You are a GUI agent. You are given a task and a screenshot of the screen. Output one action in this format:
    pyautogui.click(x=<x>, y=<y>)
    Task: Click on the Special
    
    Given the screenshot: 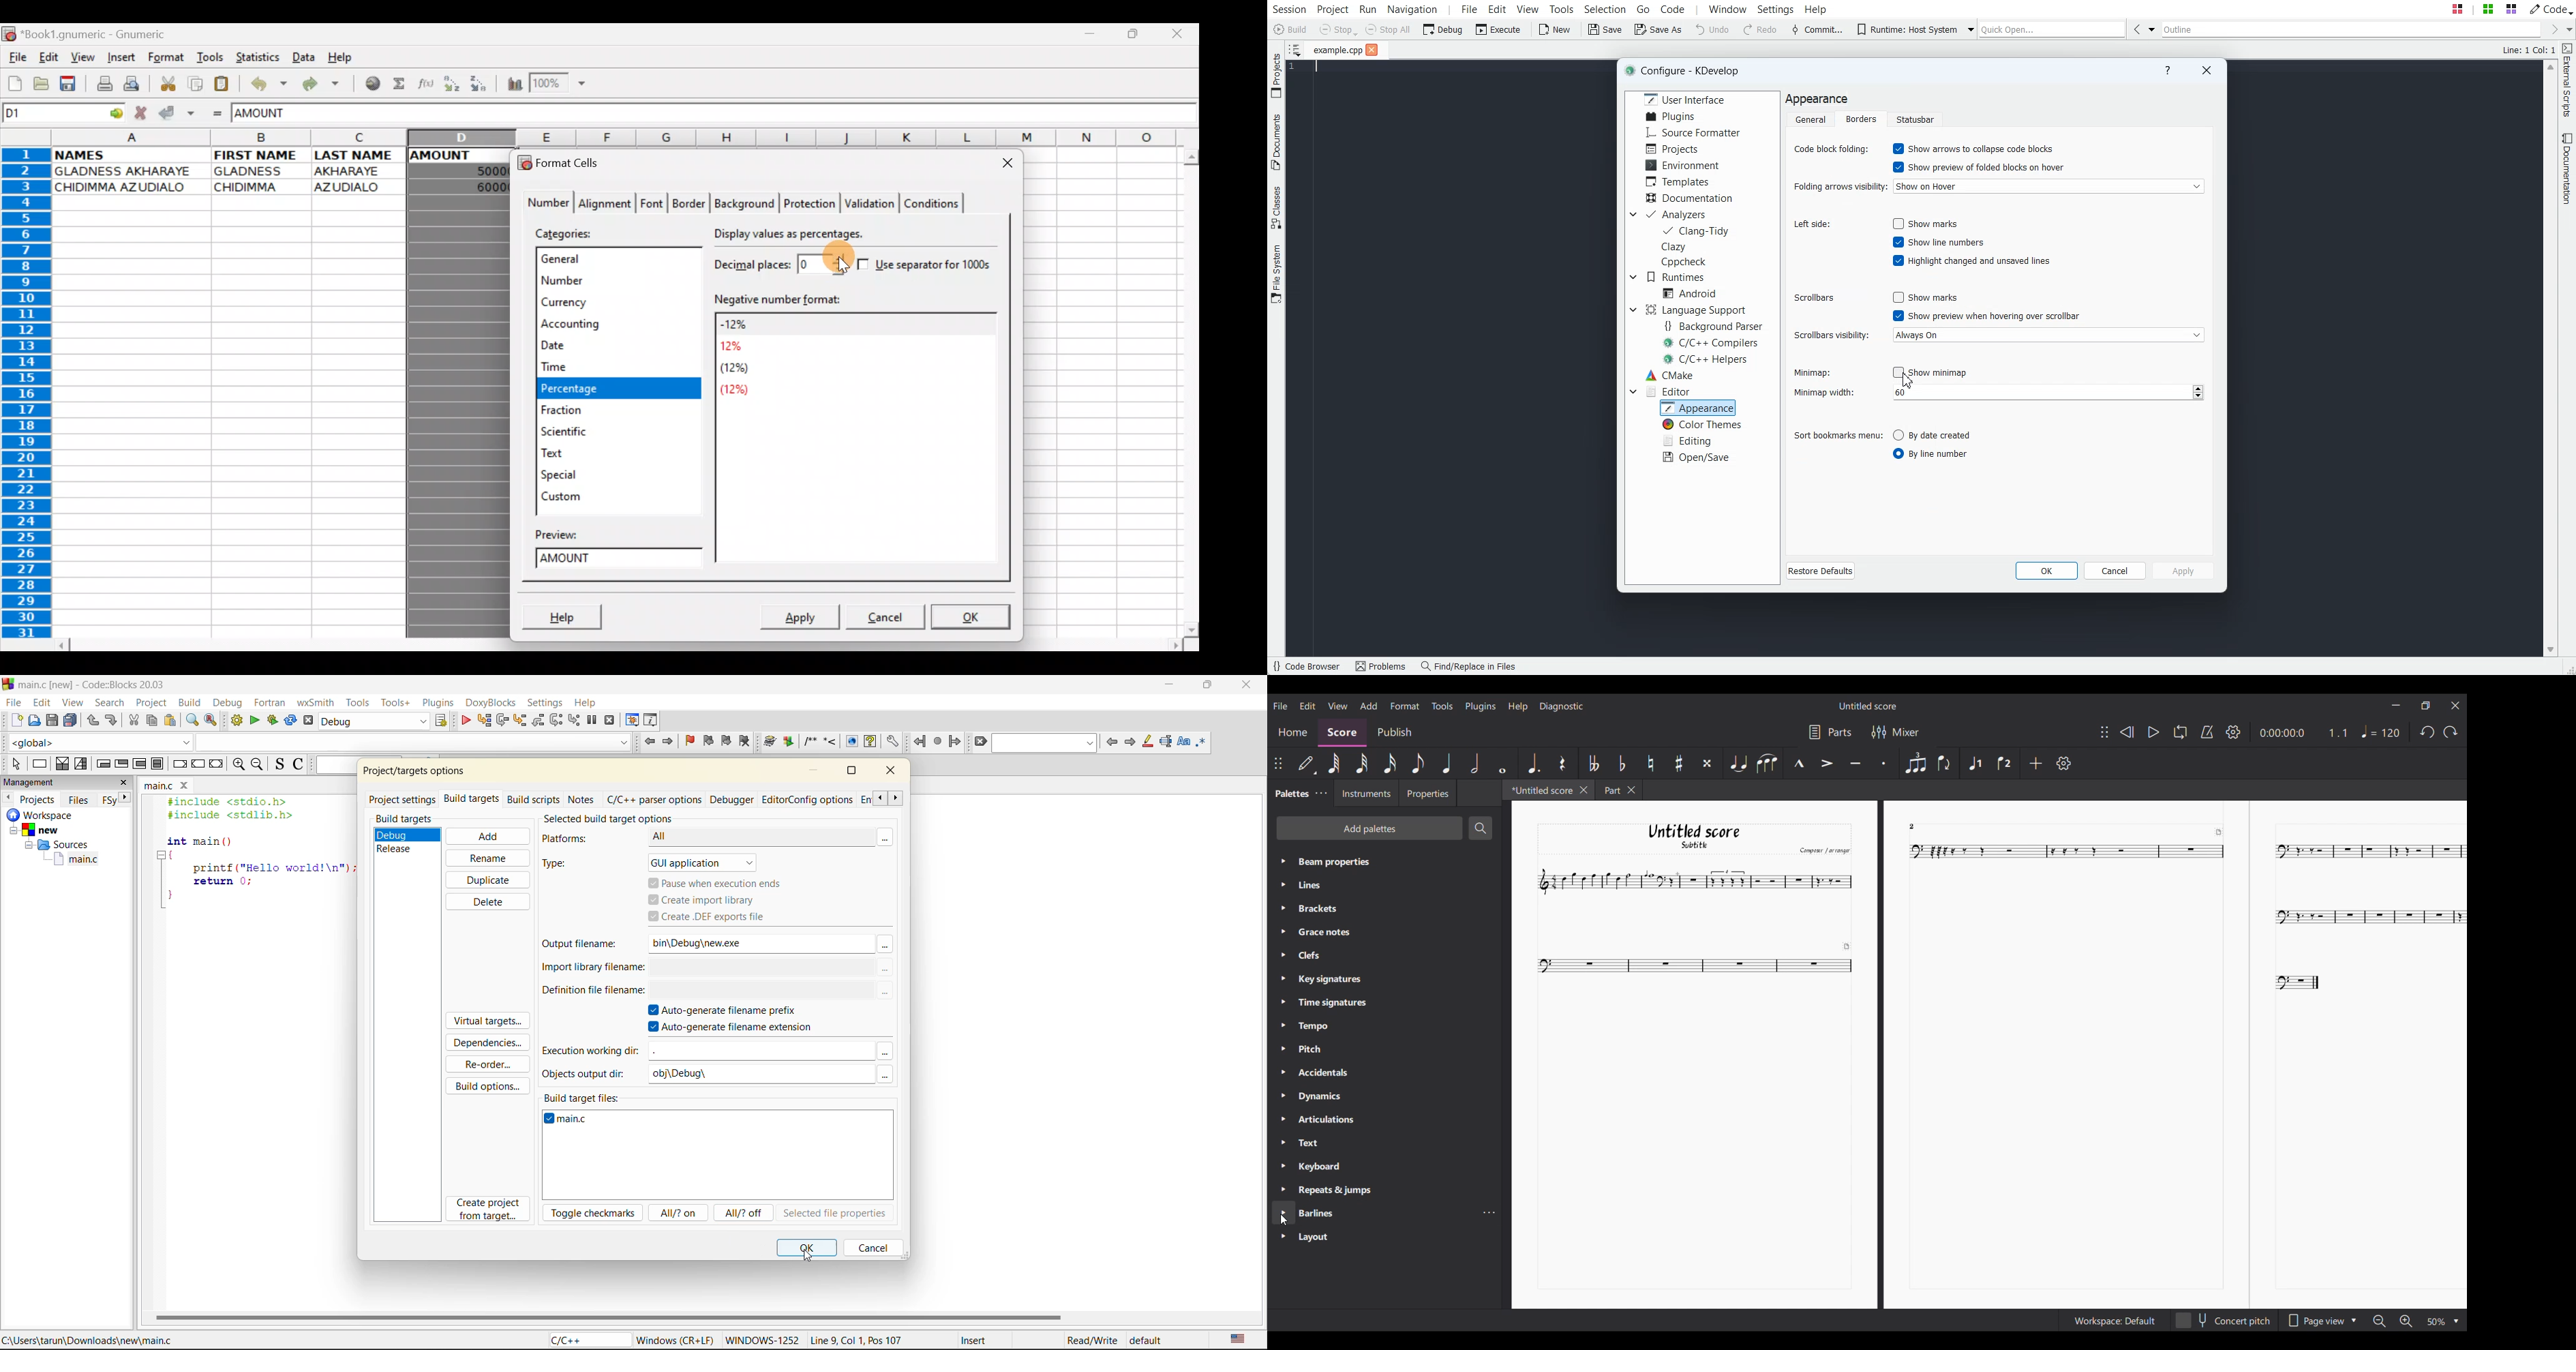 What is the action you would take?
    pyautogui.click(x=565, y=474)
    